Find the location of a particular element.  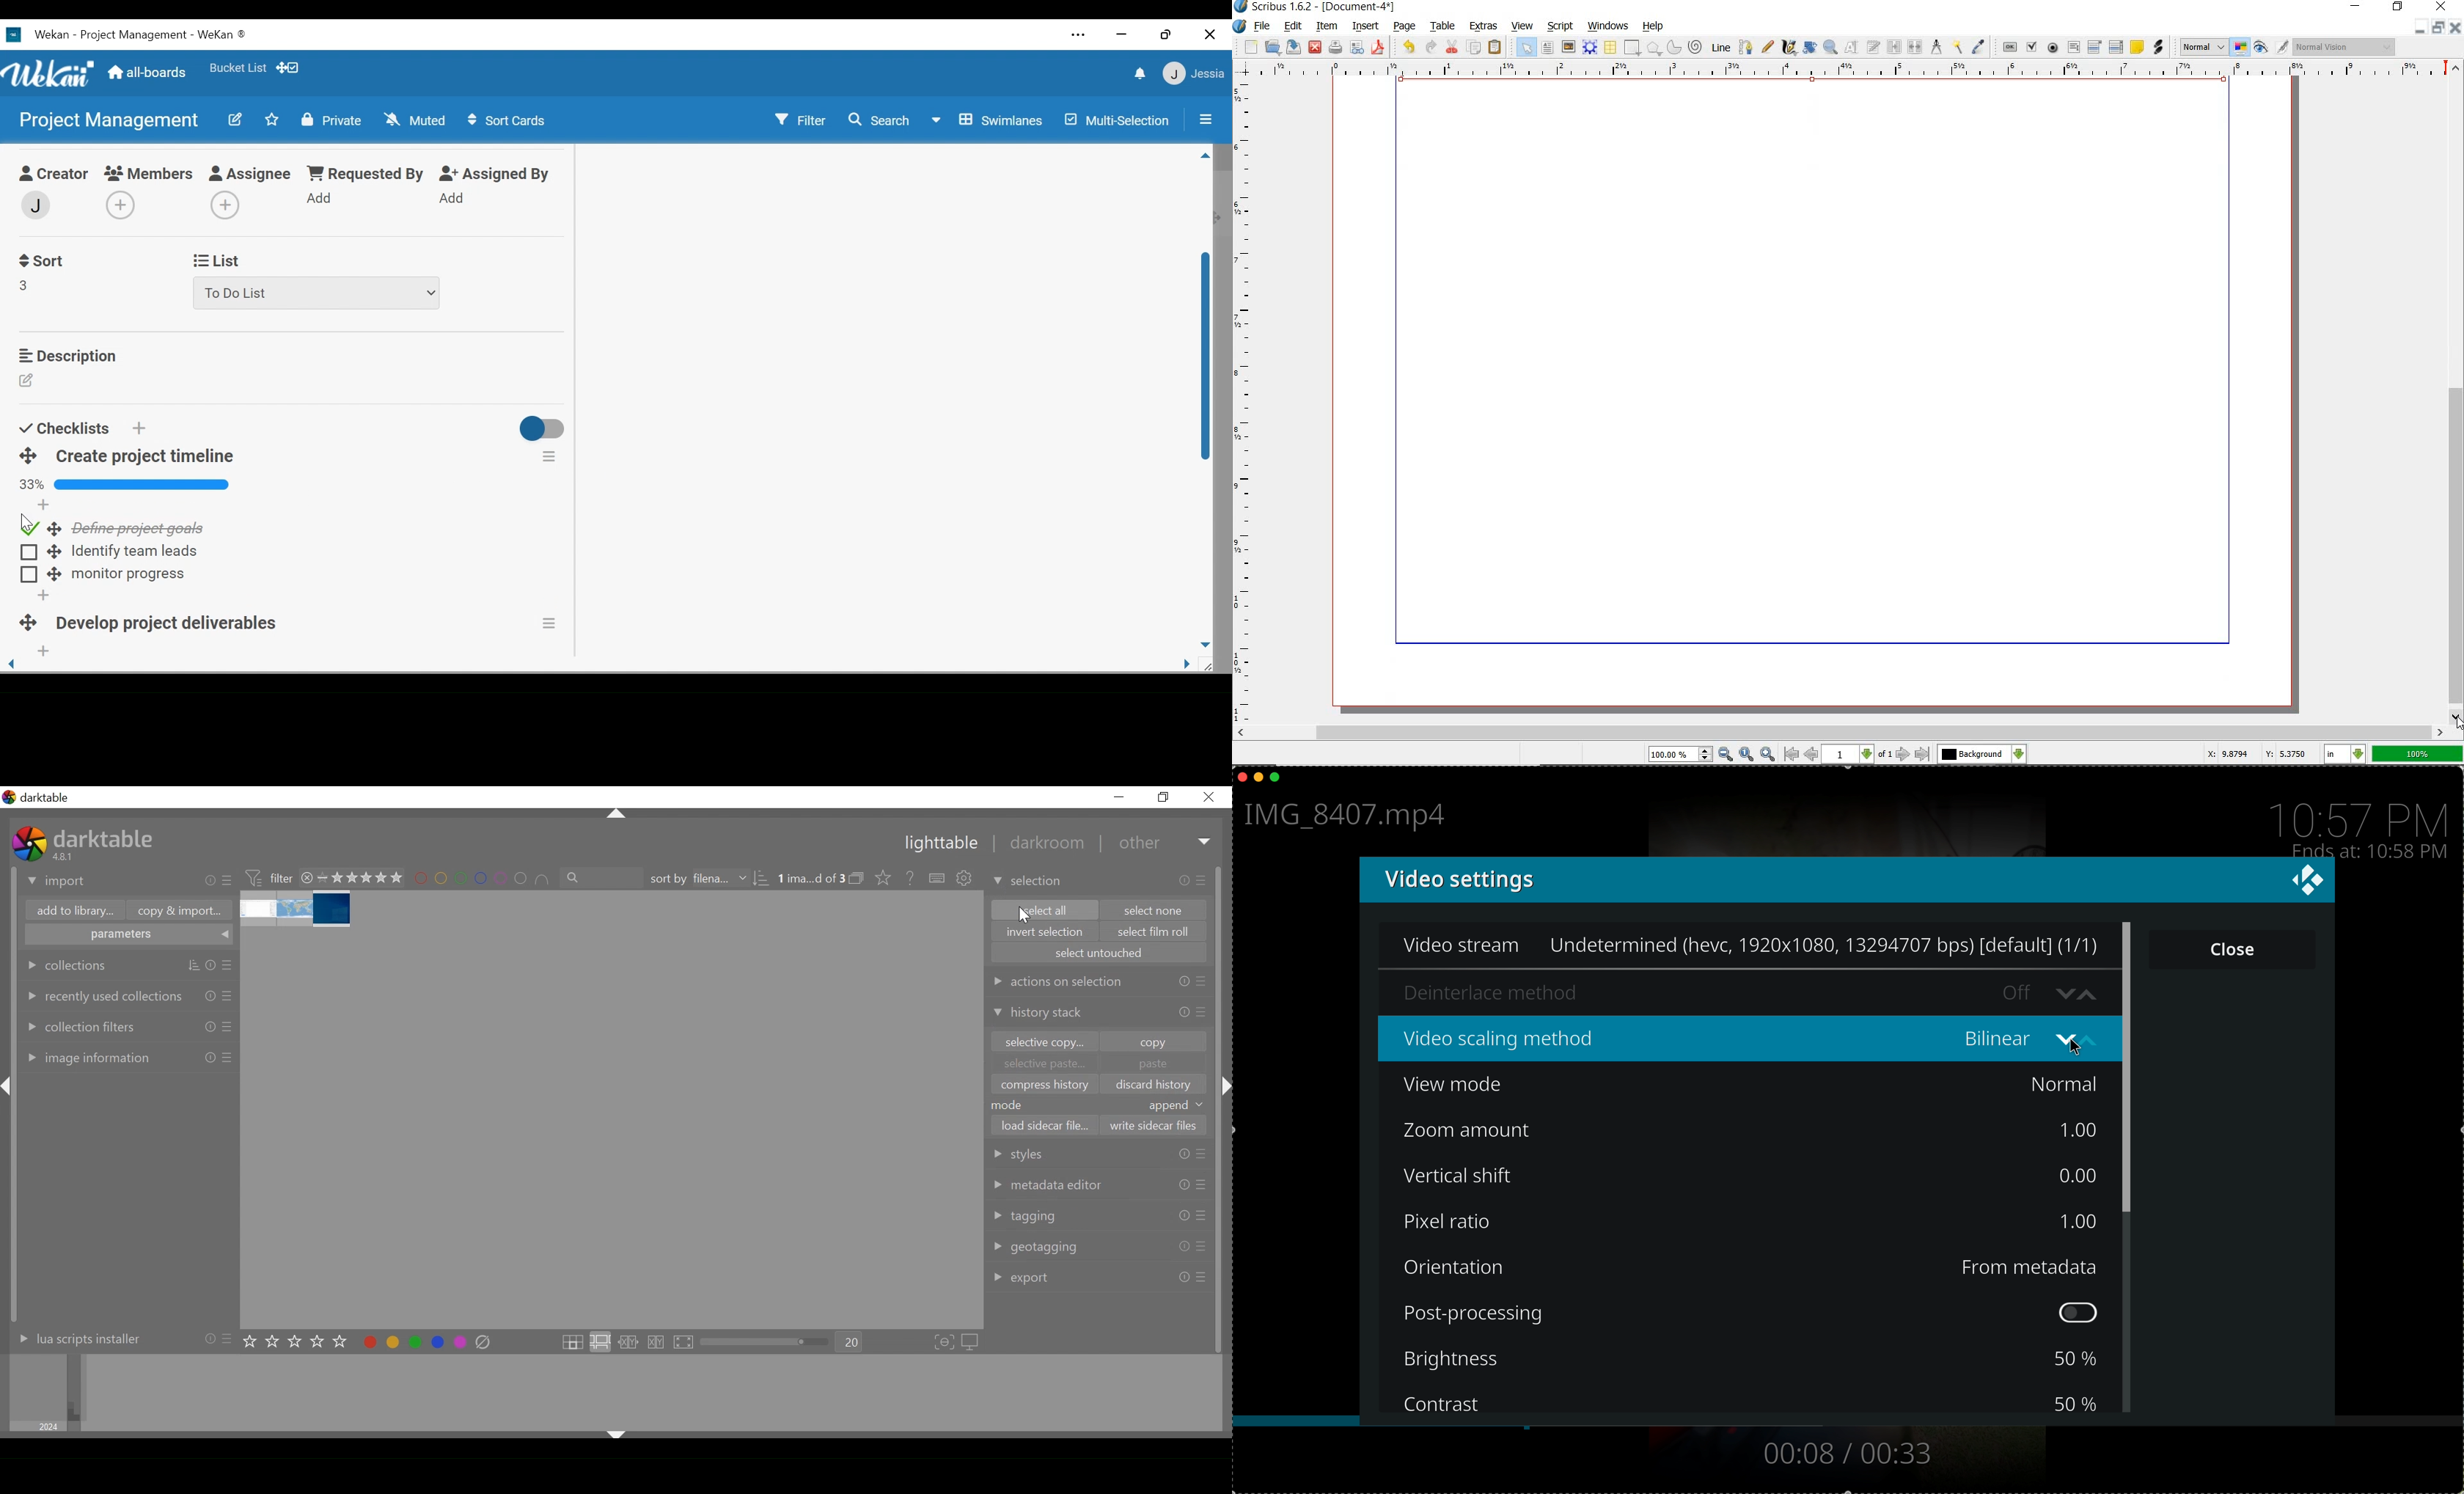

click to enter culling layout in fixed mode is located at coordinates (629, 1343).